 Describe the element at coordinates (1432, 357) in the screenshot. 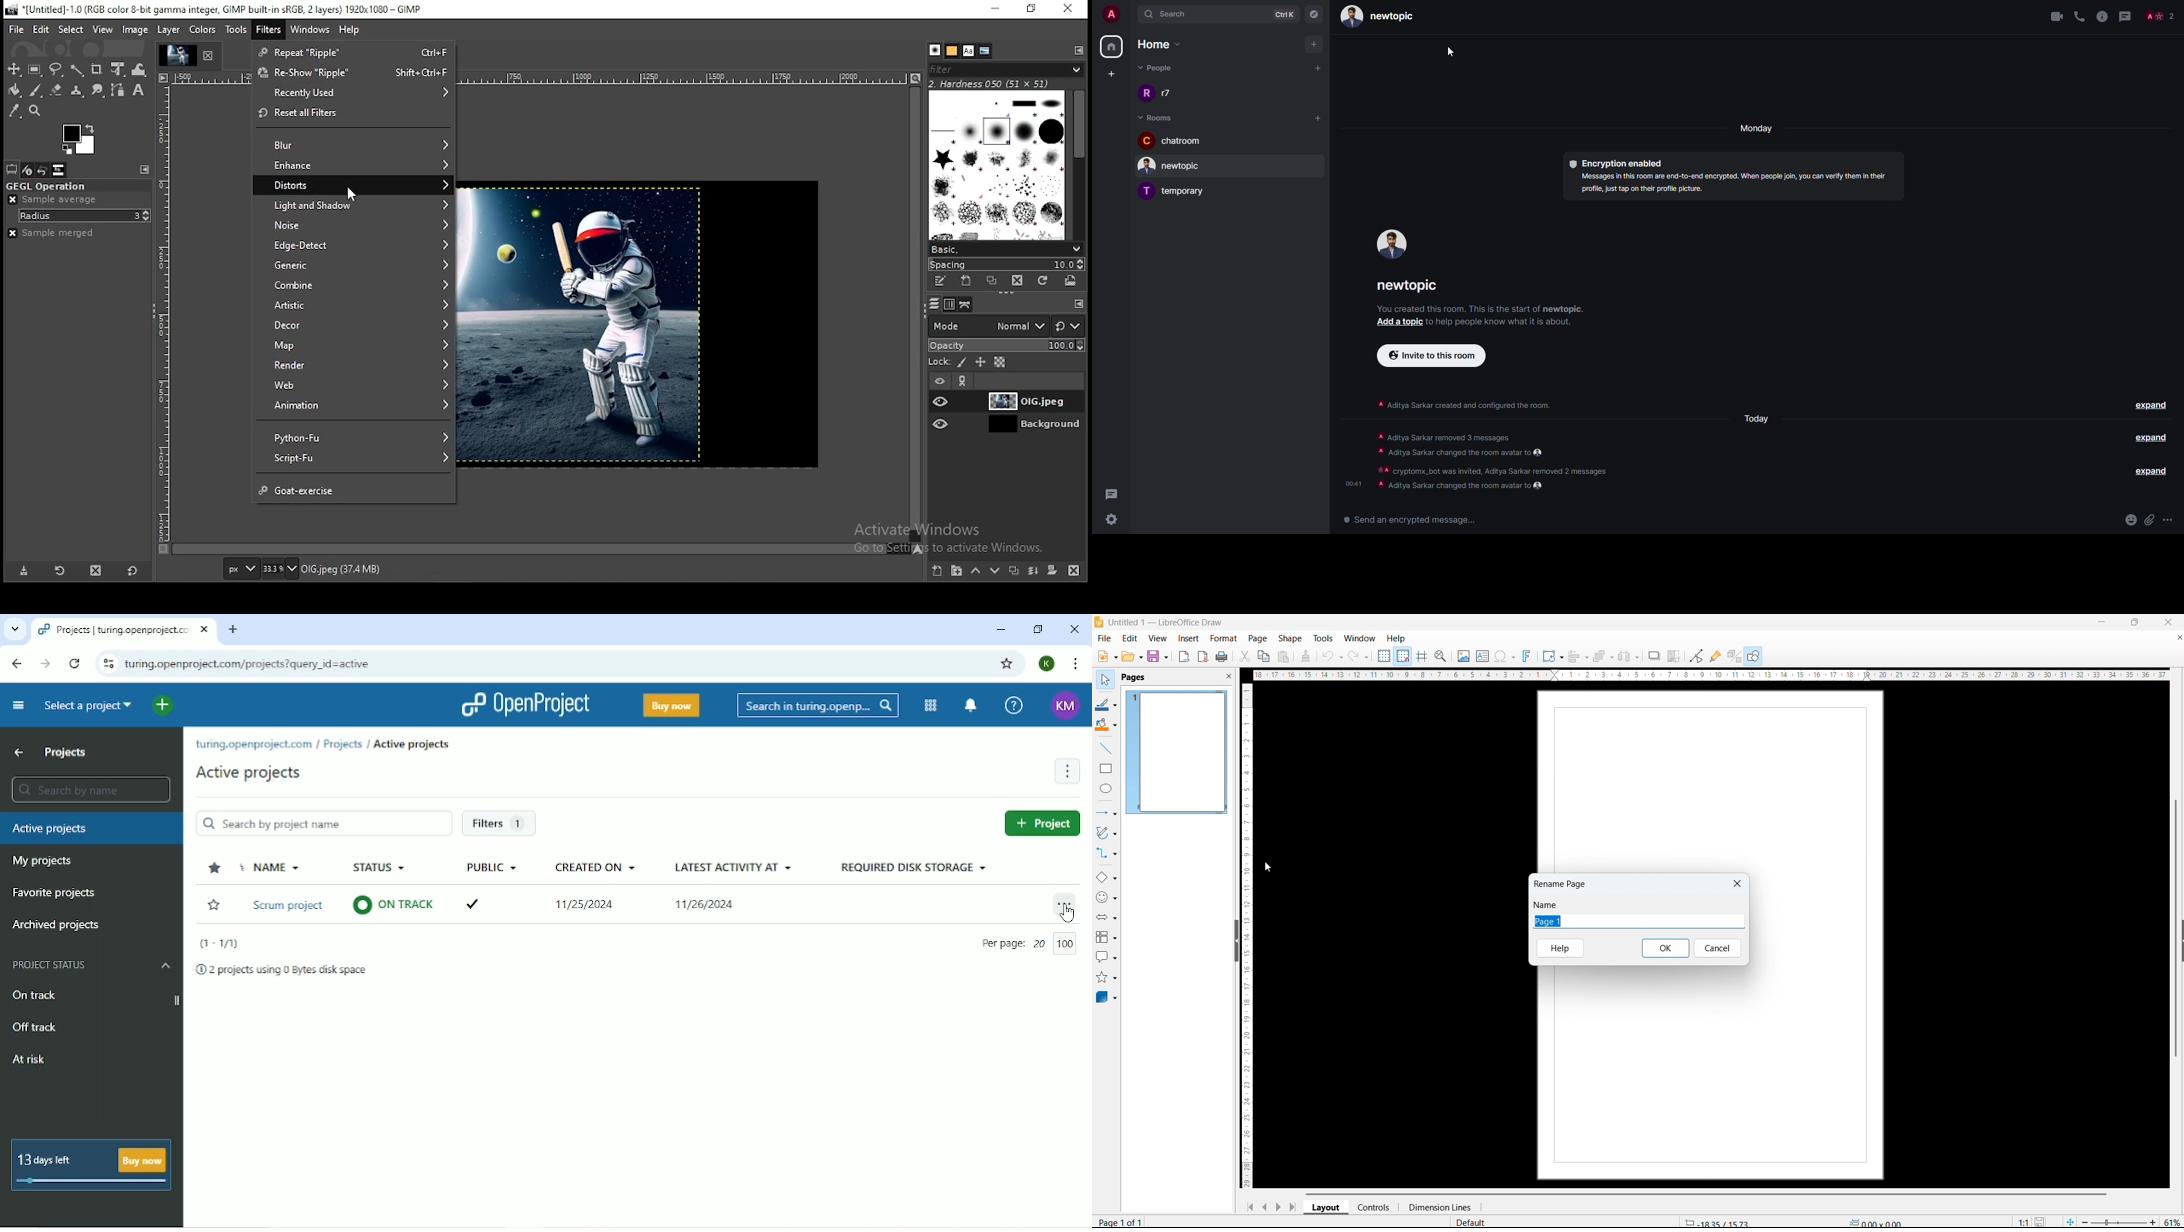

I see `invite to this room` at that location.